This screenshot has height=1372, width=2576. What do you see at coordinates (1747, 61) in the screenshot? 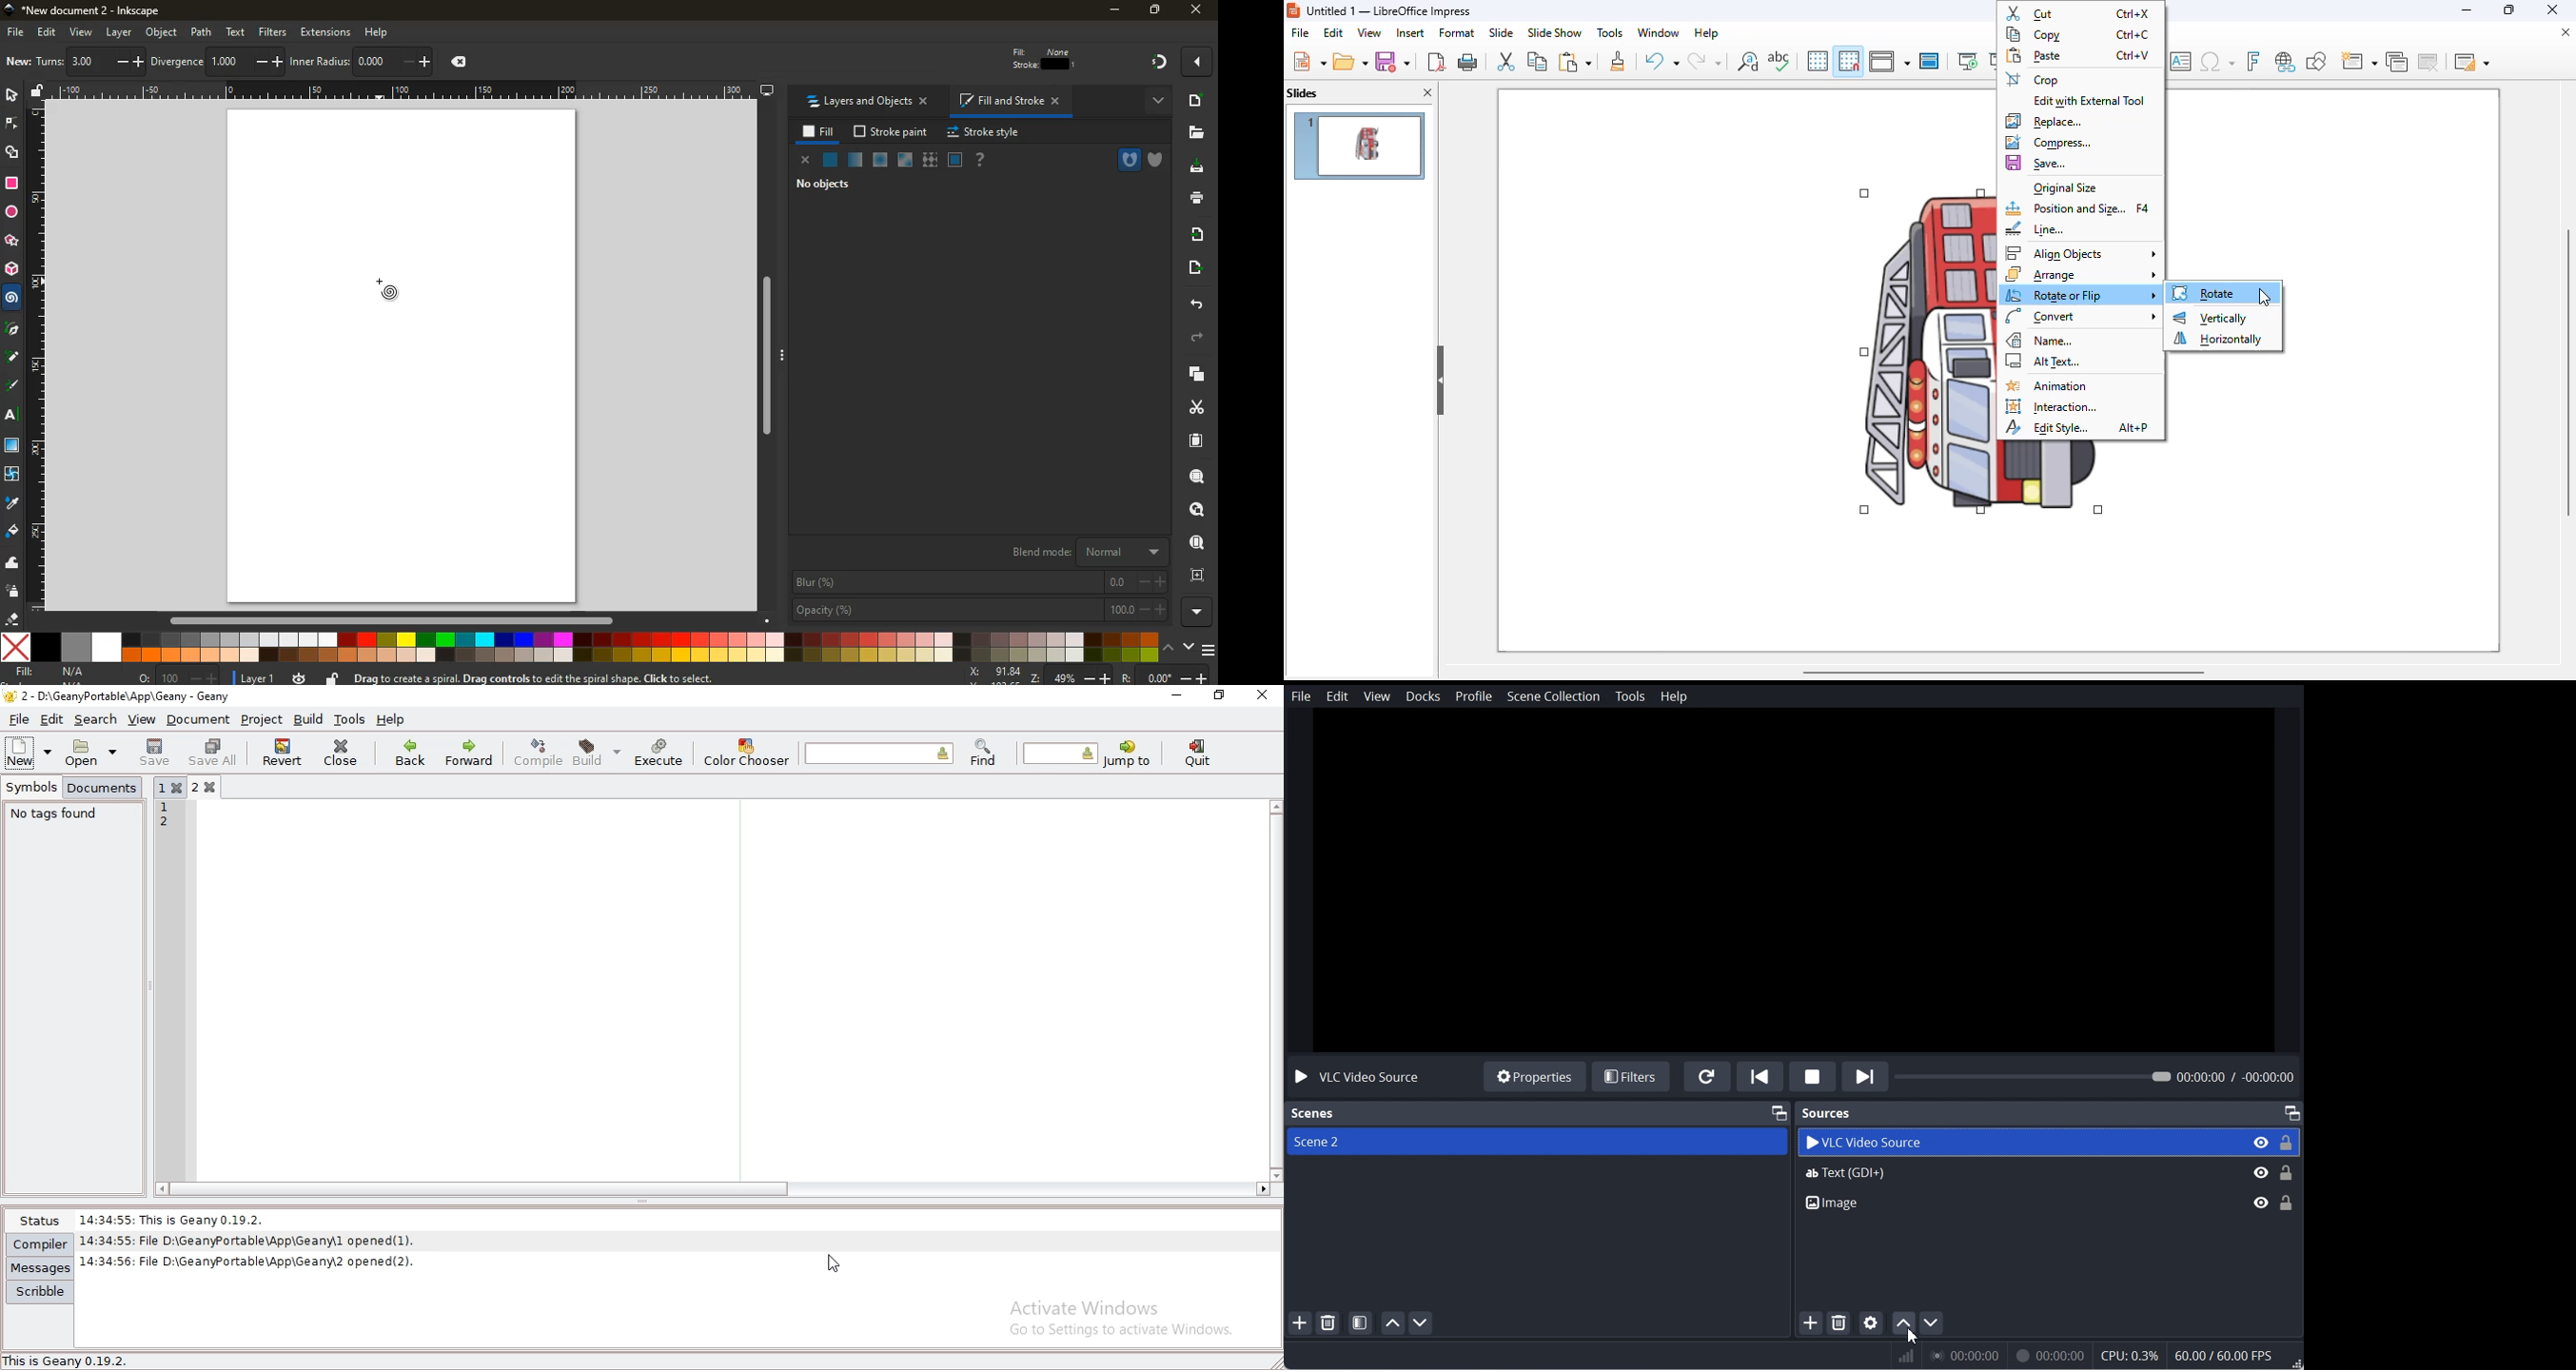
I see `find and replace` at bounding box center [1747, 61].